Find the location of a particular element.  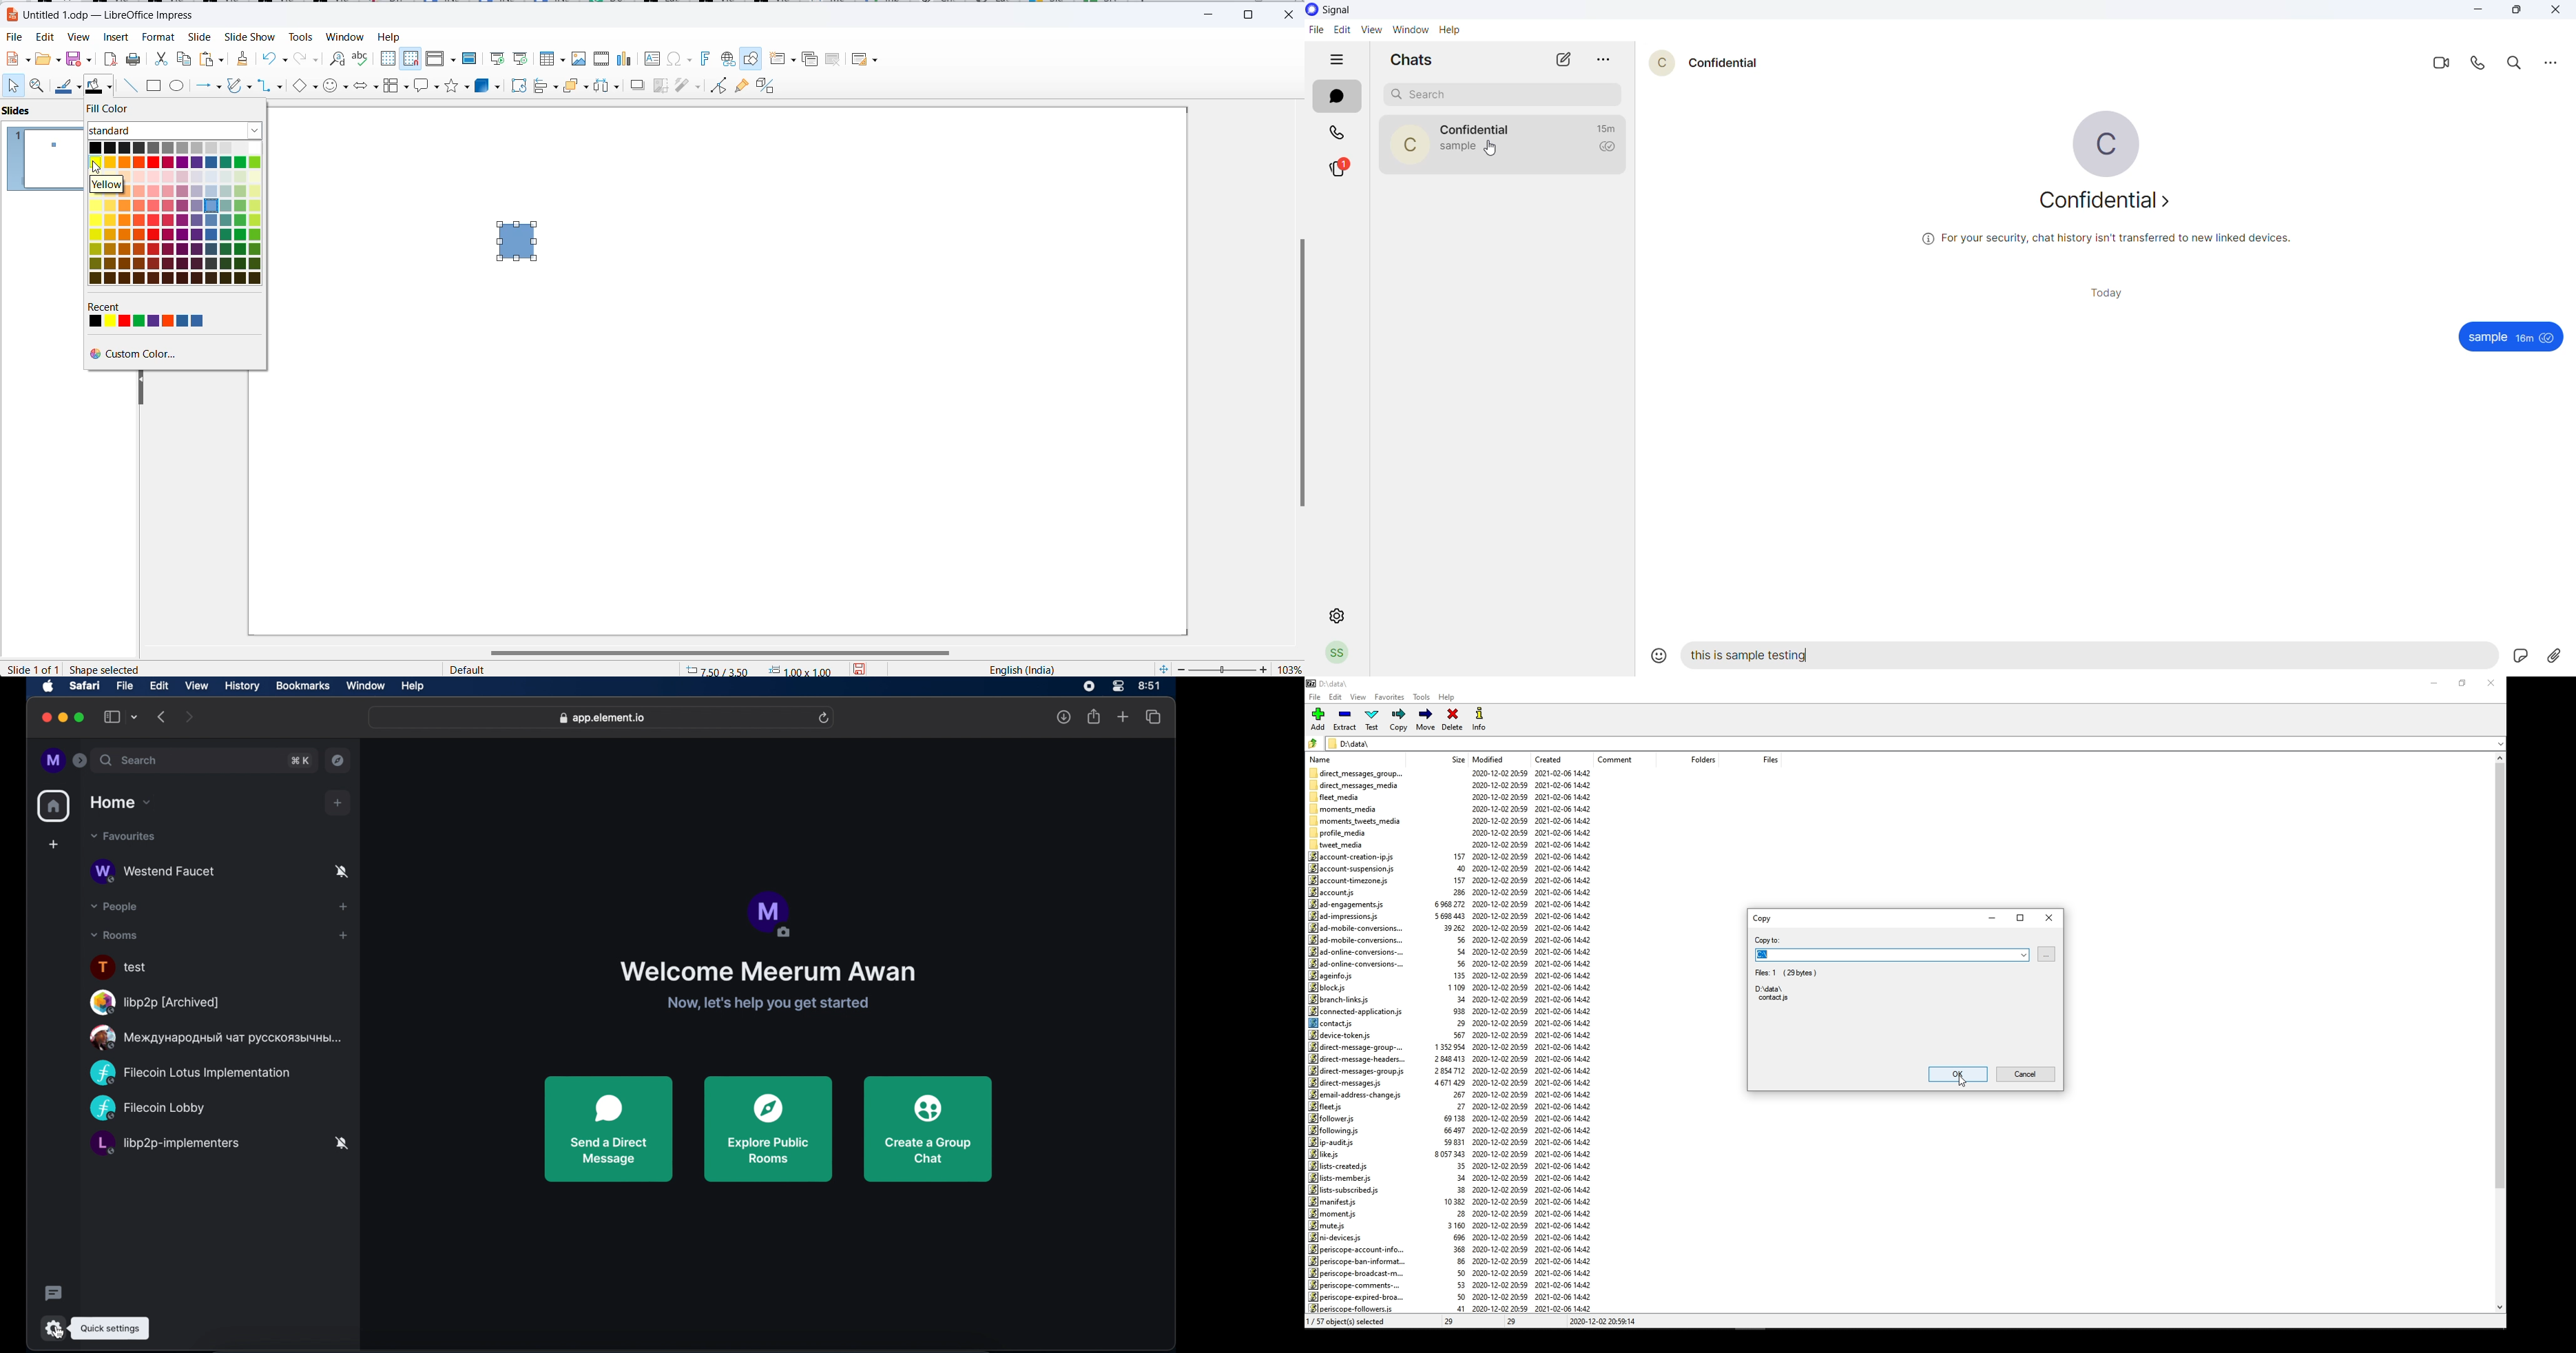

cursor is located at coordinates (57, 1327).